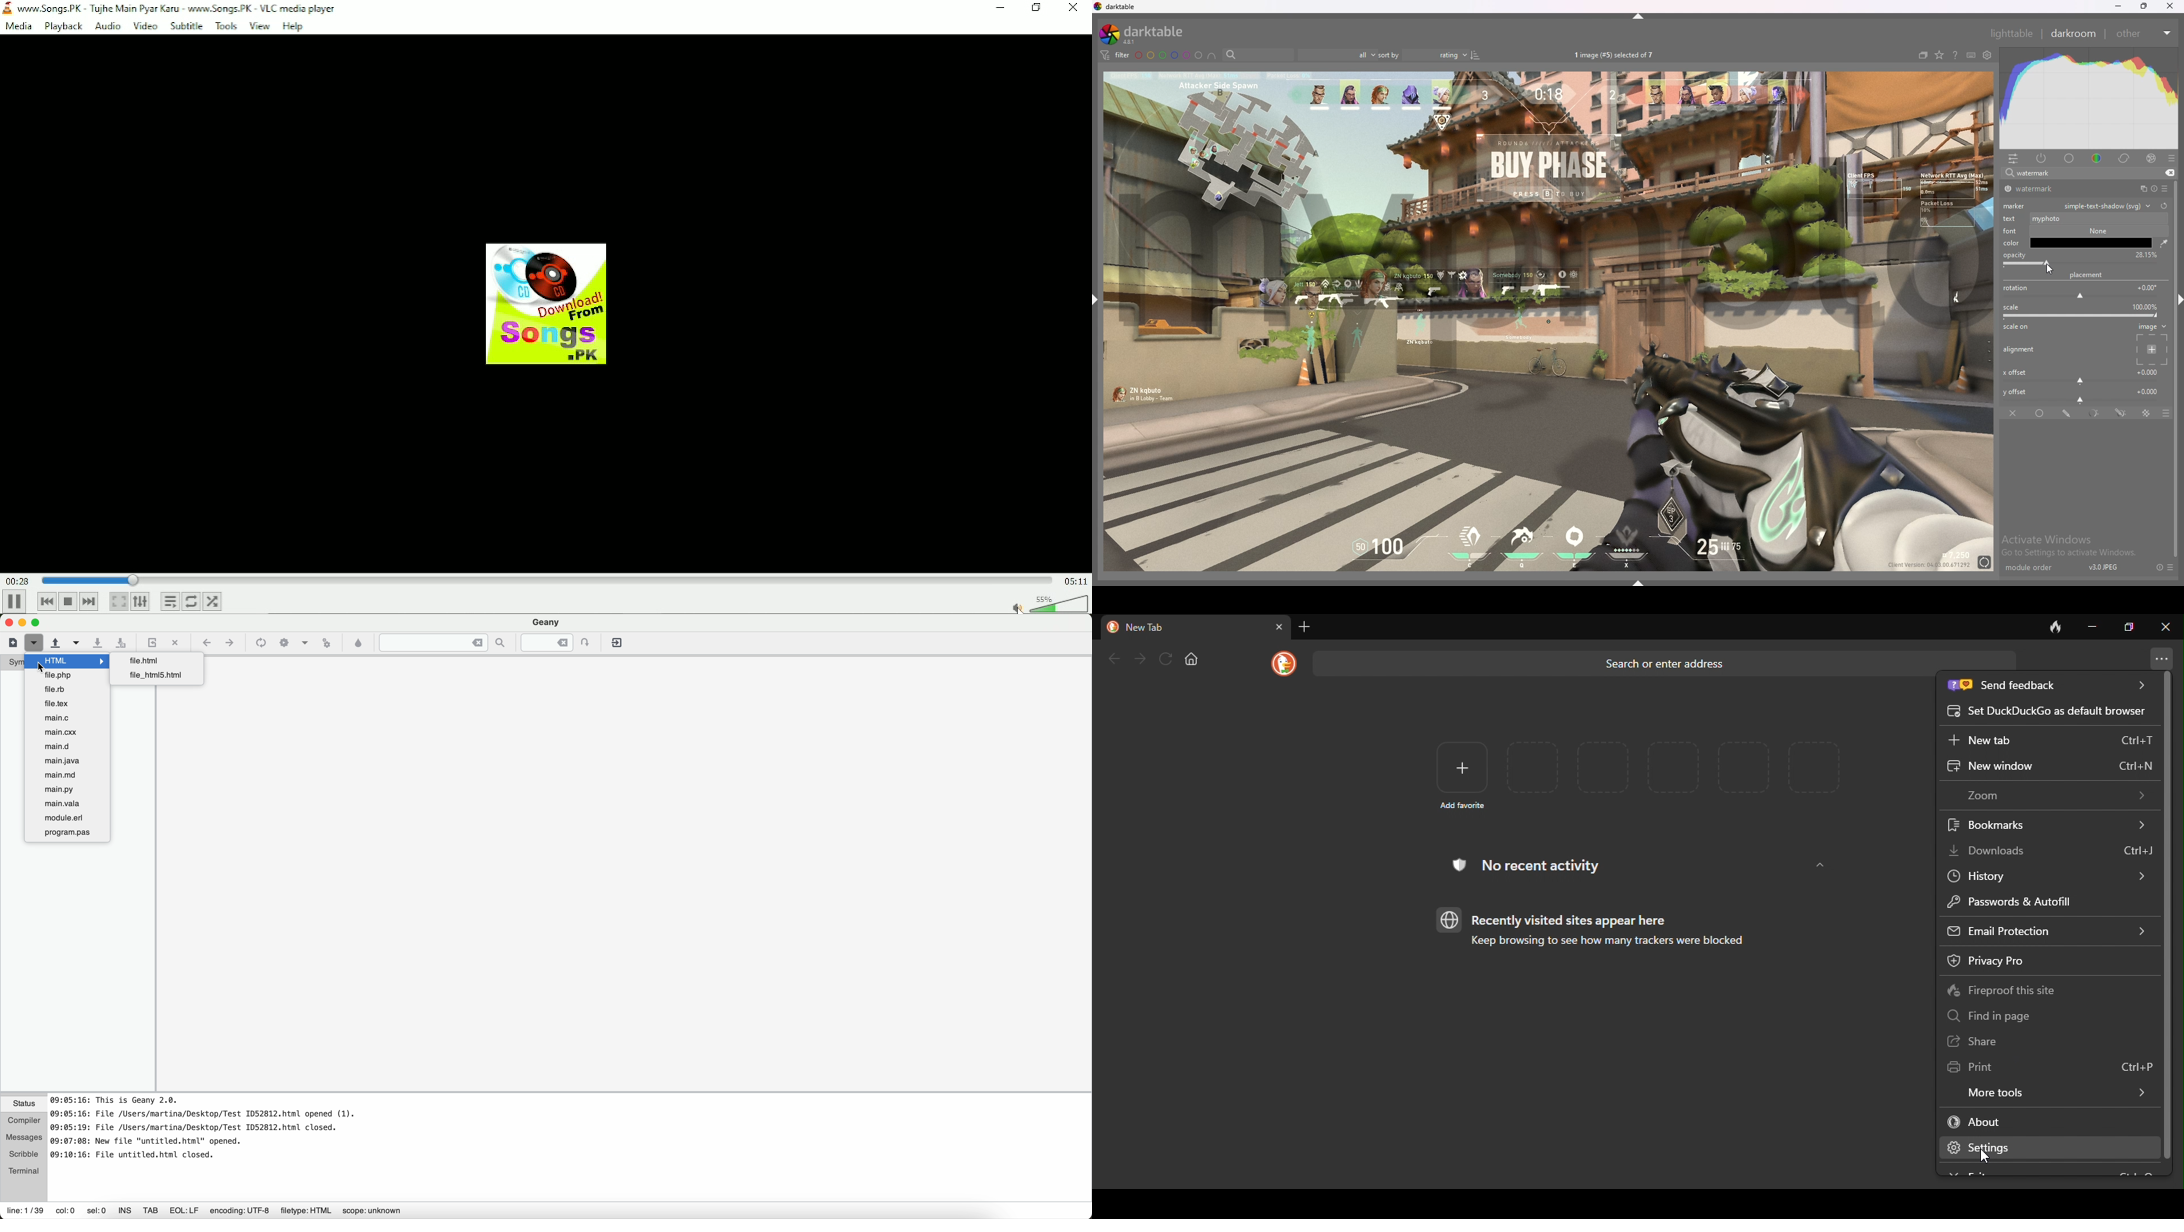 The width and height of the screenshot is (2184, 1232). Describe the element at coordinates (1600, 944) in the screenshot. I see `keep browsing to see how many trackers were blocked` at that location.